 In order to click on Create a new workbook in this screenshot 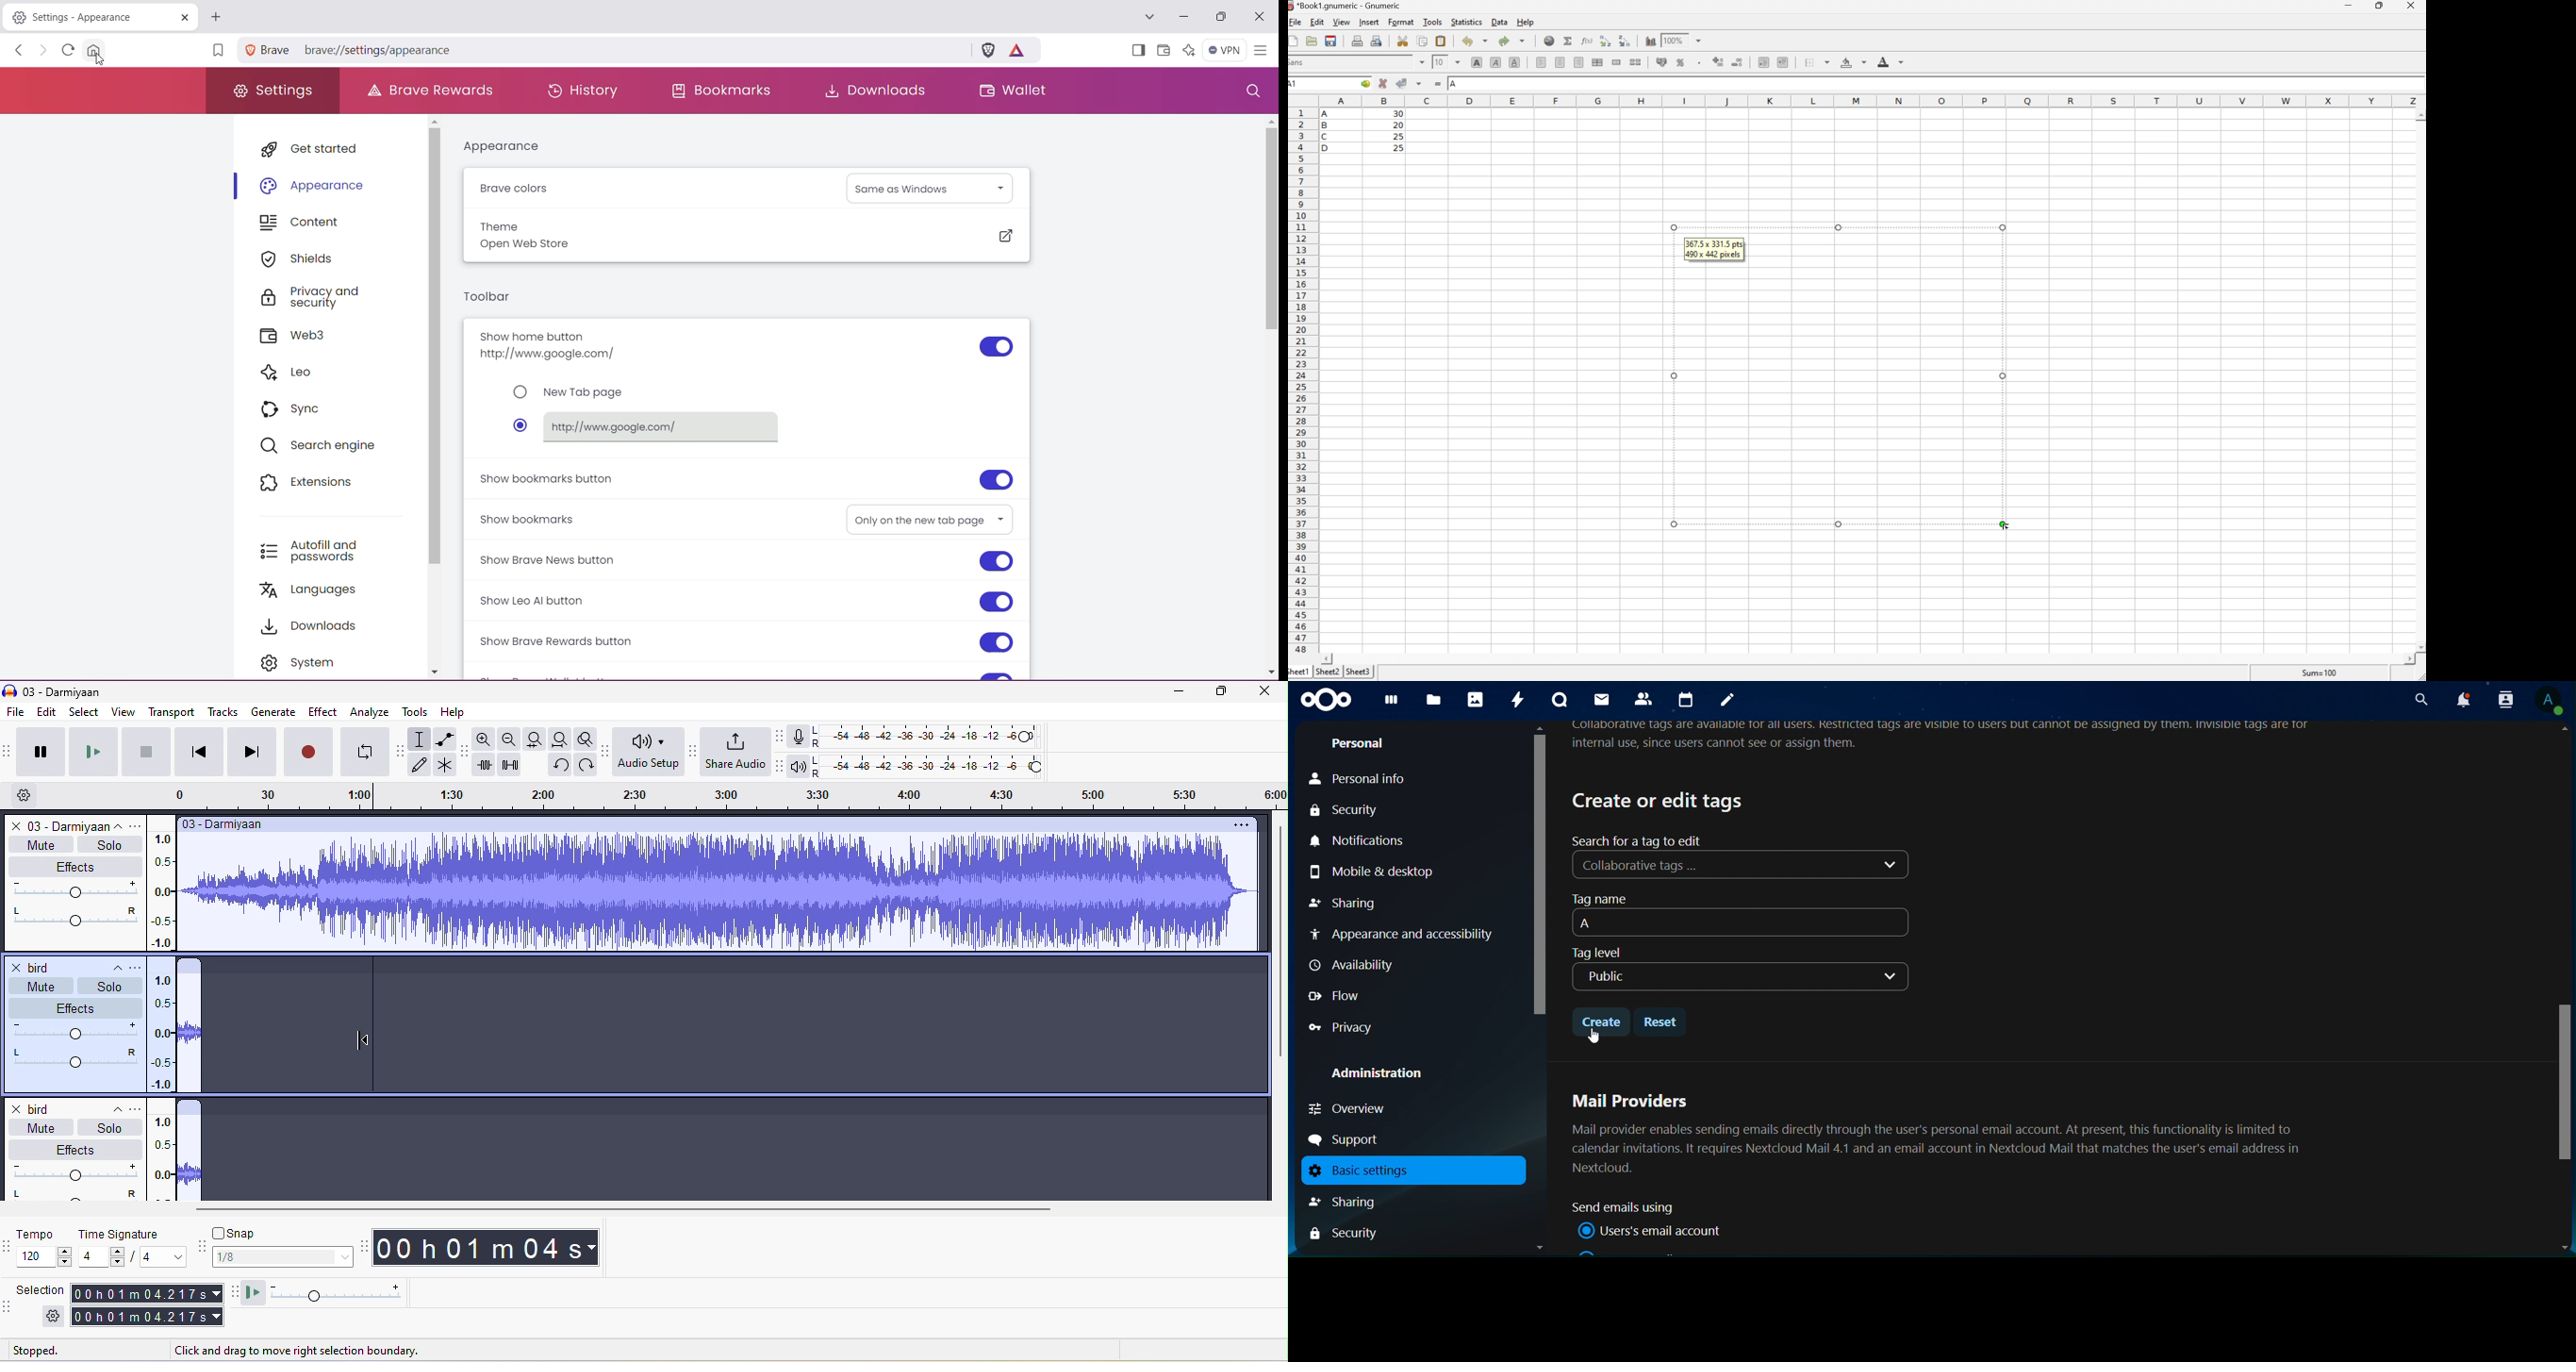, I will do `click(1295, 40)`.